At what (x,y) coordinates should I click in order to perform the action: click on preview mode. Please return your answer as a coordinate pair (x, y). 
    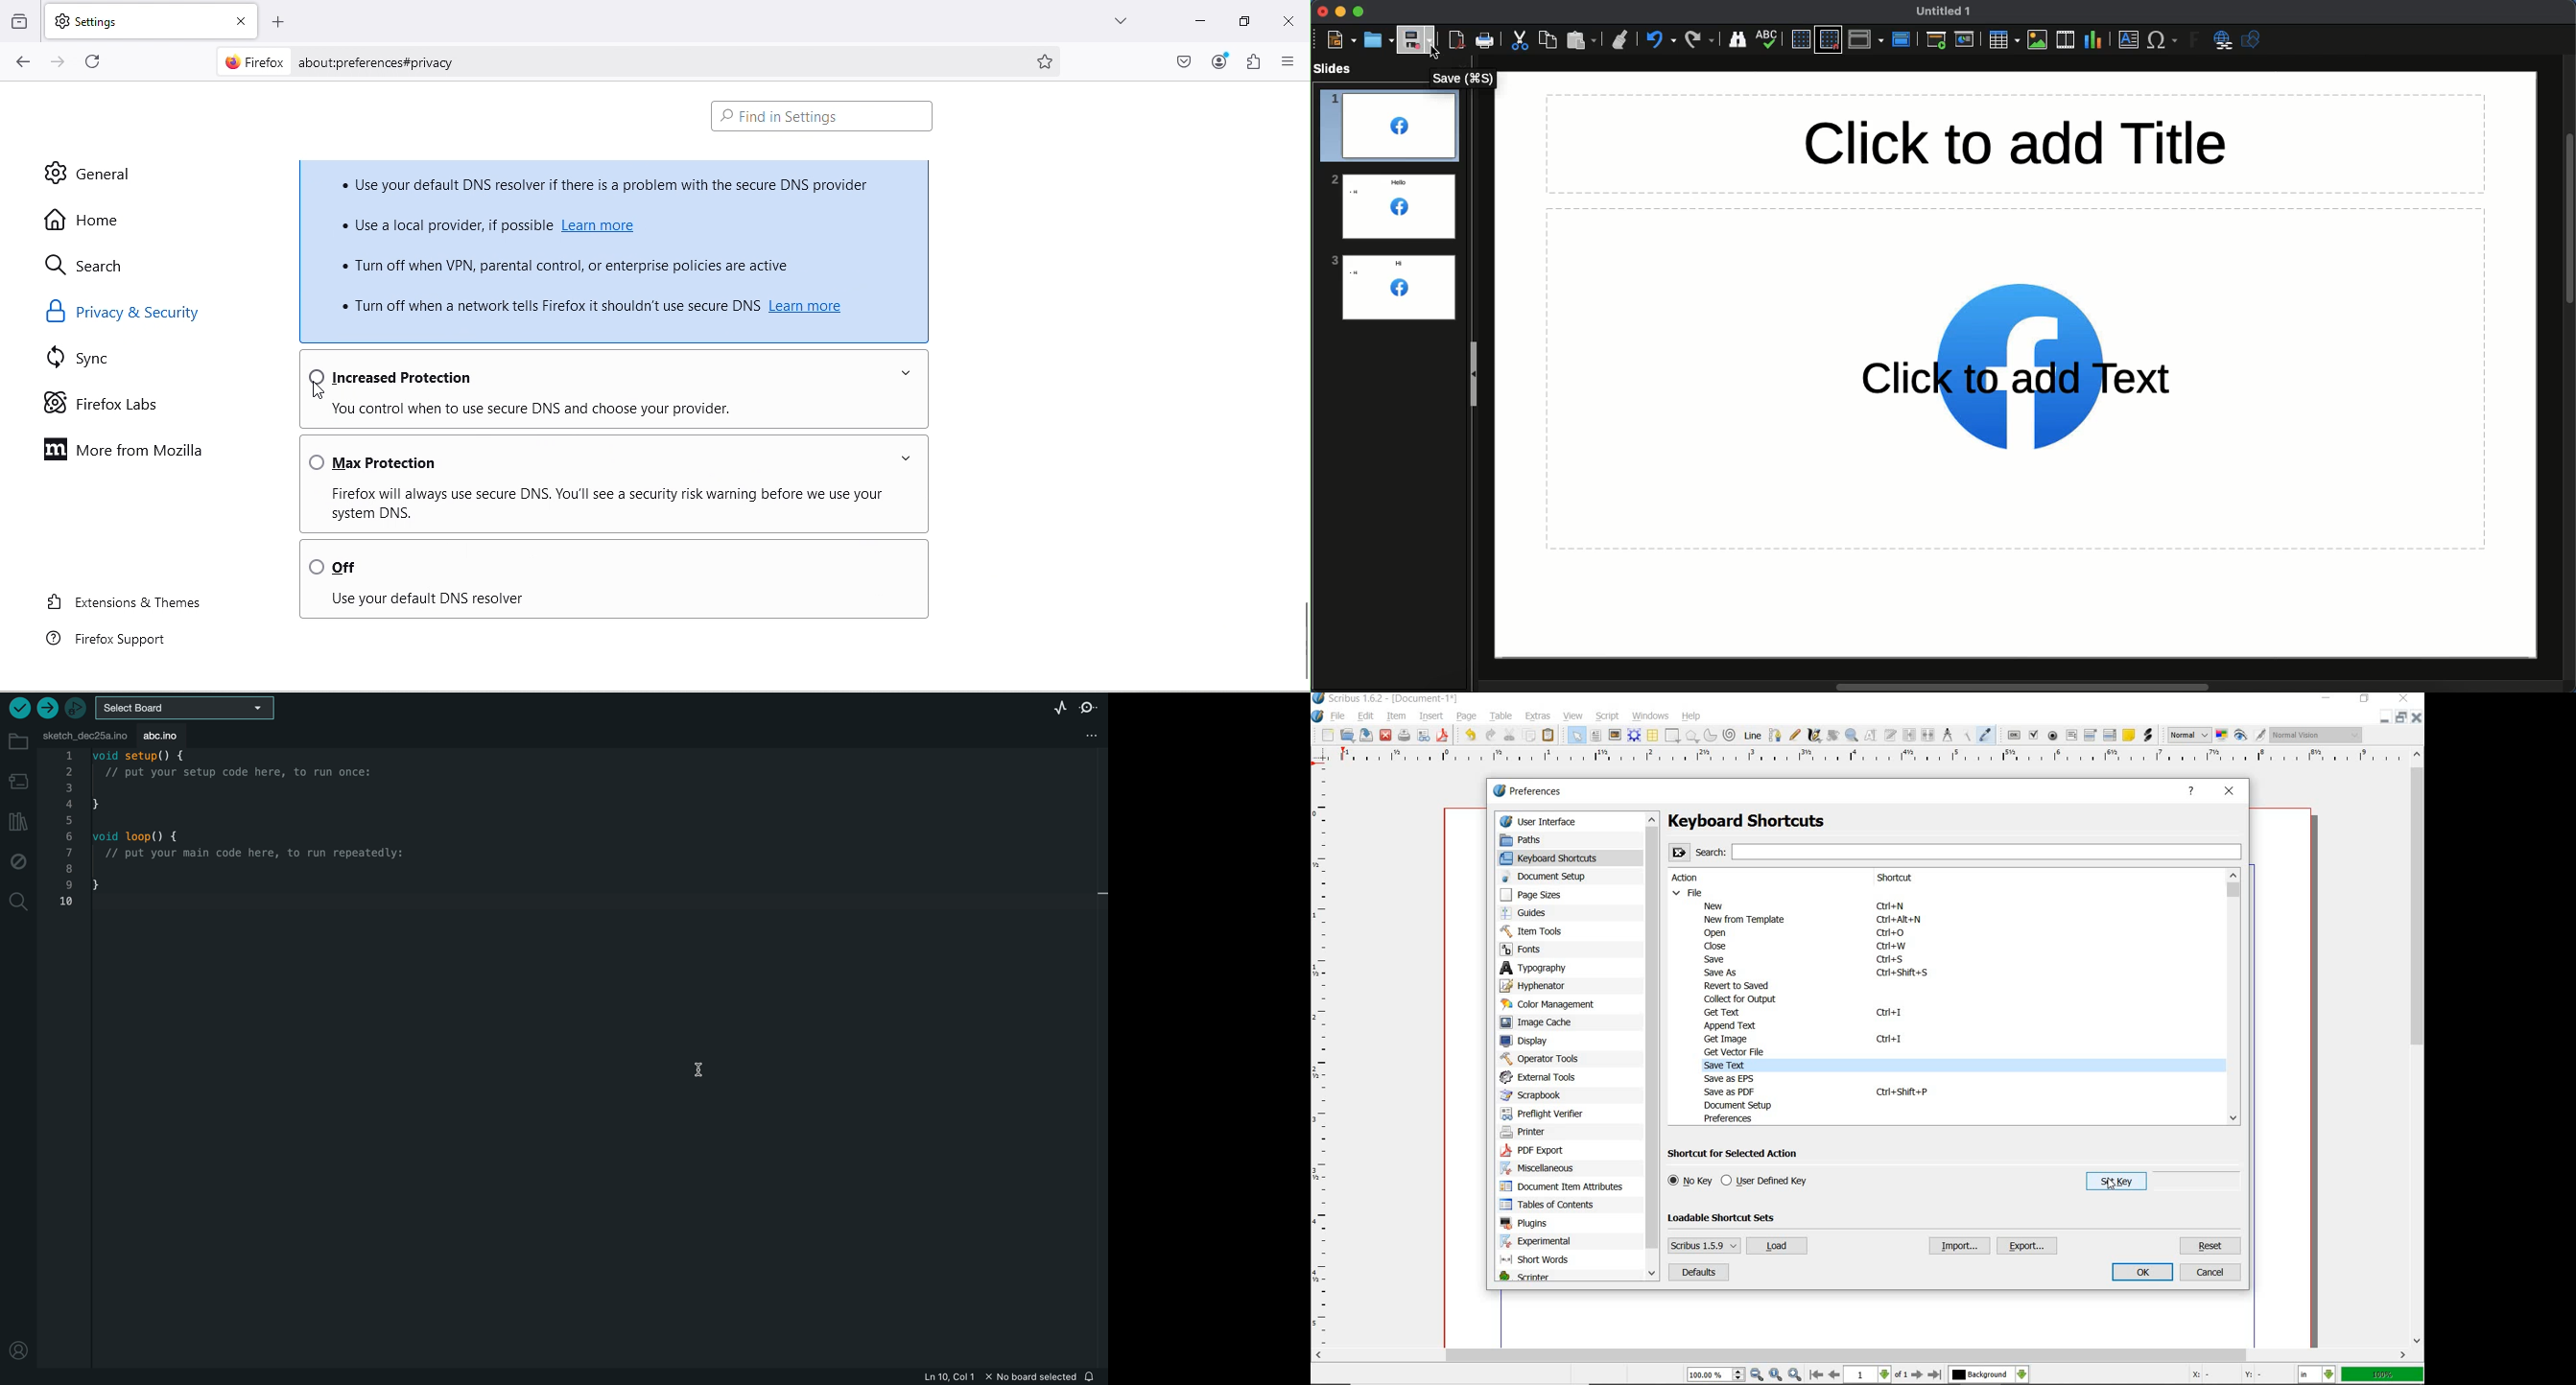
    Looking at the image, I should click on (2249, 735).